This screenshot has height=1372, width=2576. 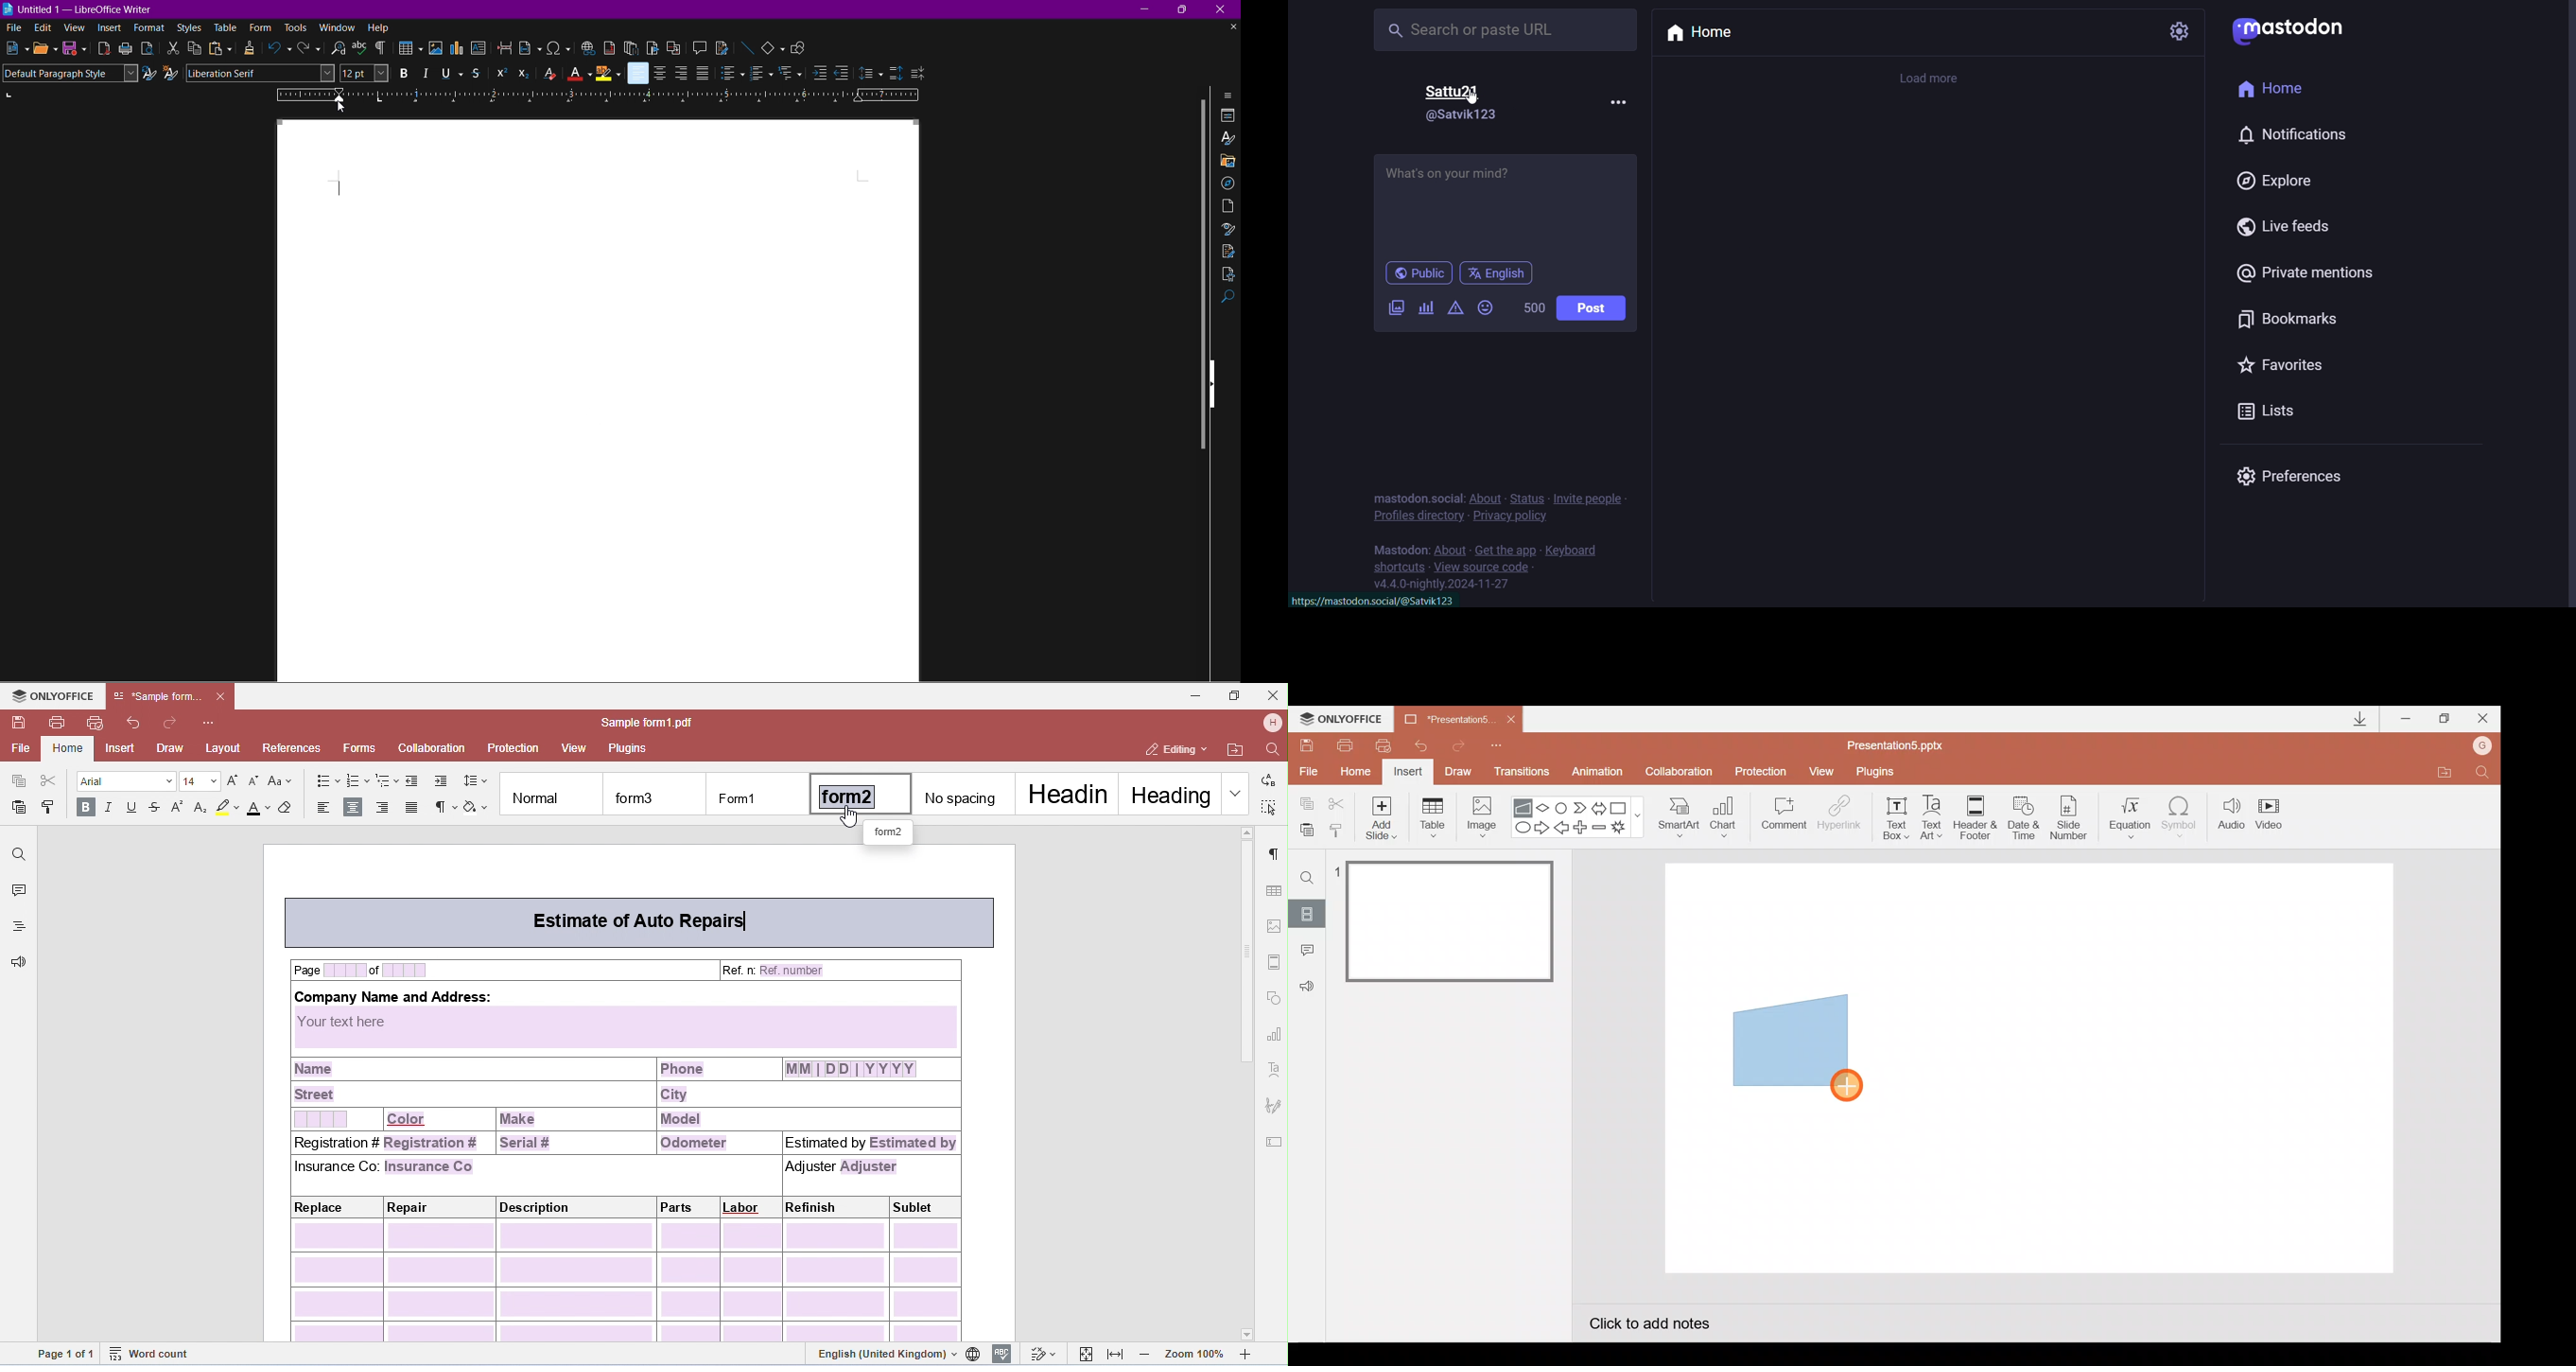 What do you see at coordinates (1505, 551) in the screenshot?
I see `get the app` at bounding box center [1505, 551].